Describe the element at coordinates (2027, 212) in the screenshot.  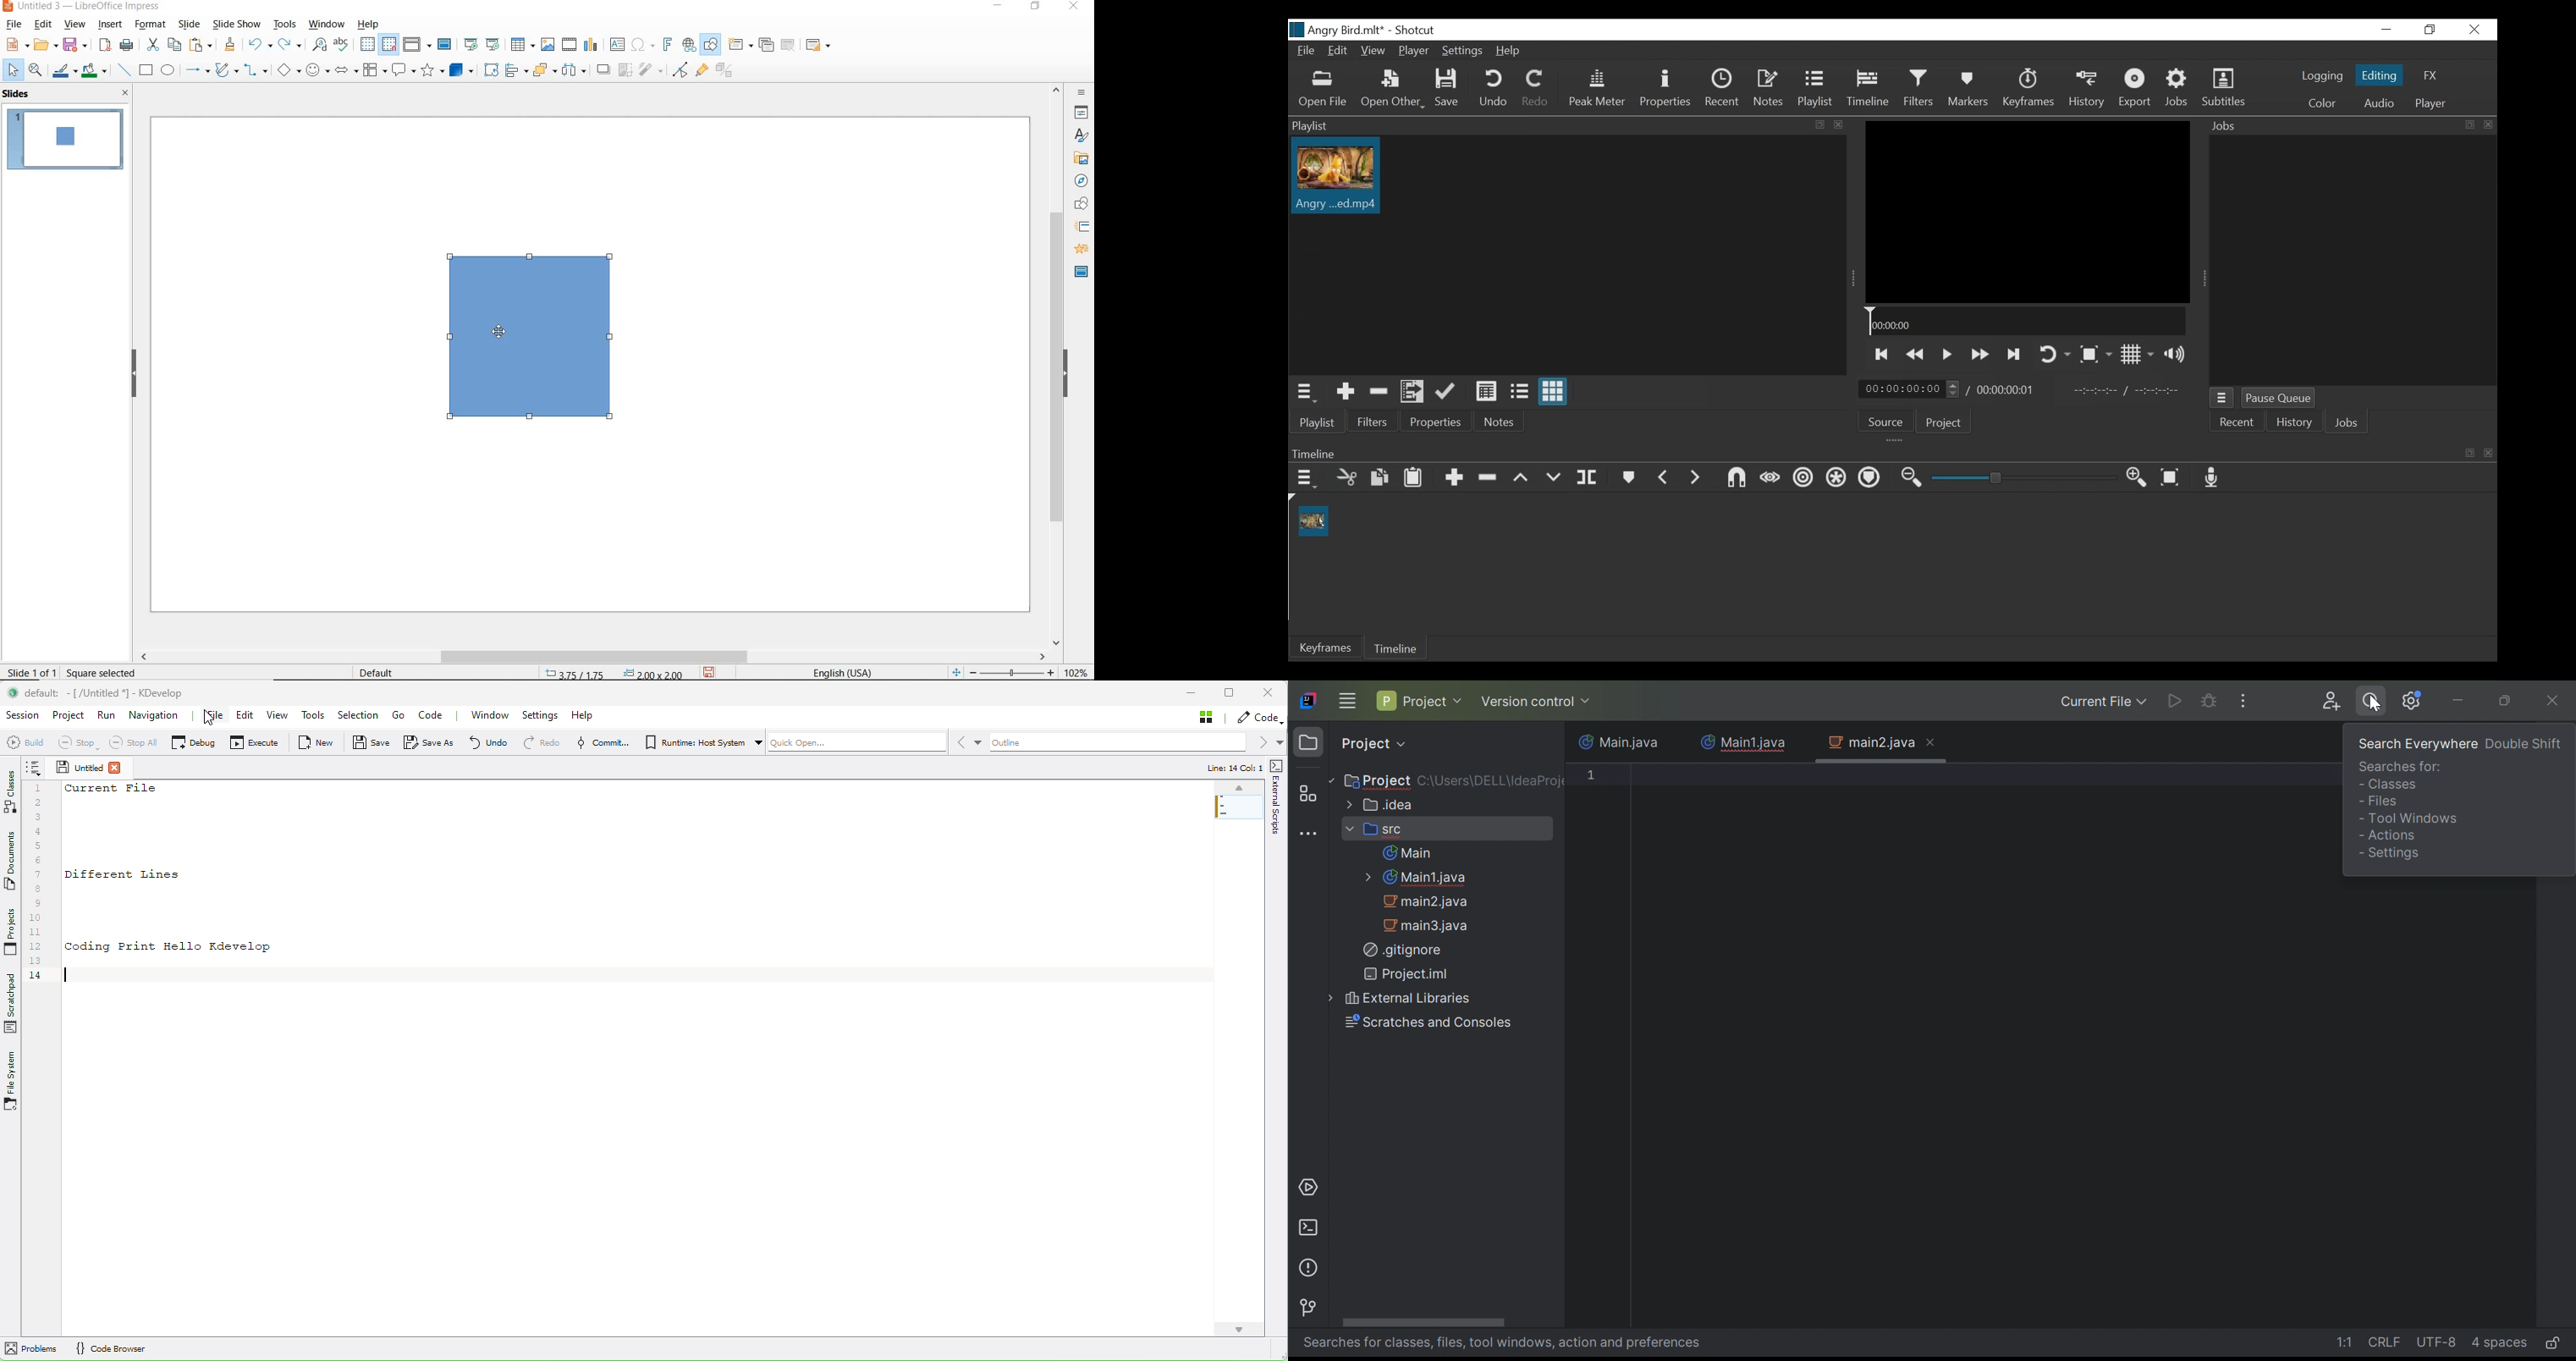
I see `Media Viewer` at that location.